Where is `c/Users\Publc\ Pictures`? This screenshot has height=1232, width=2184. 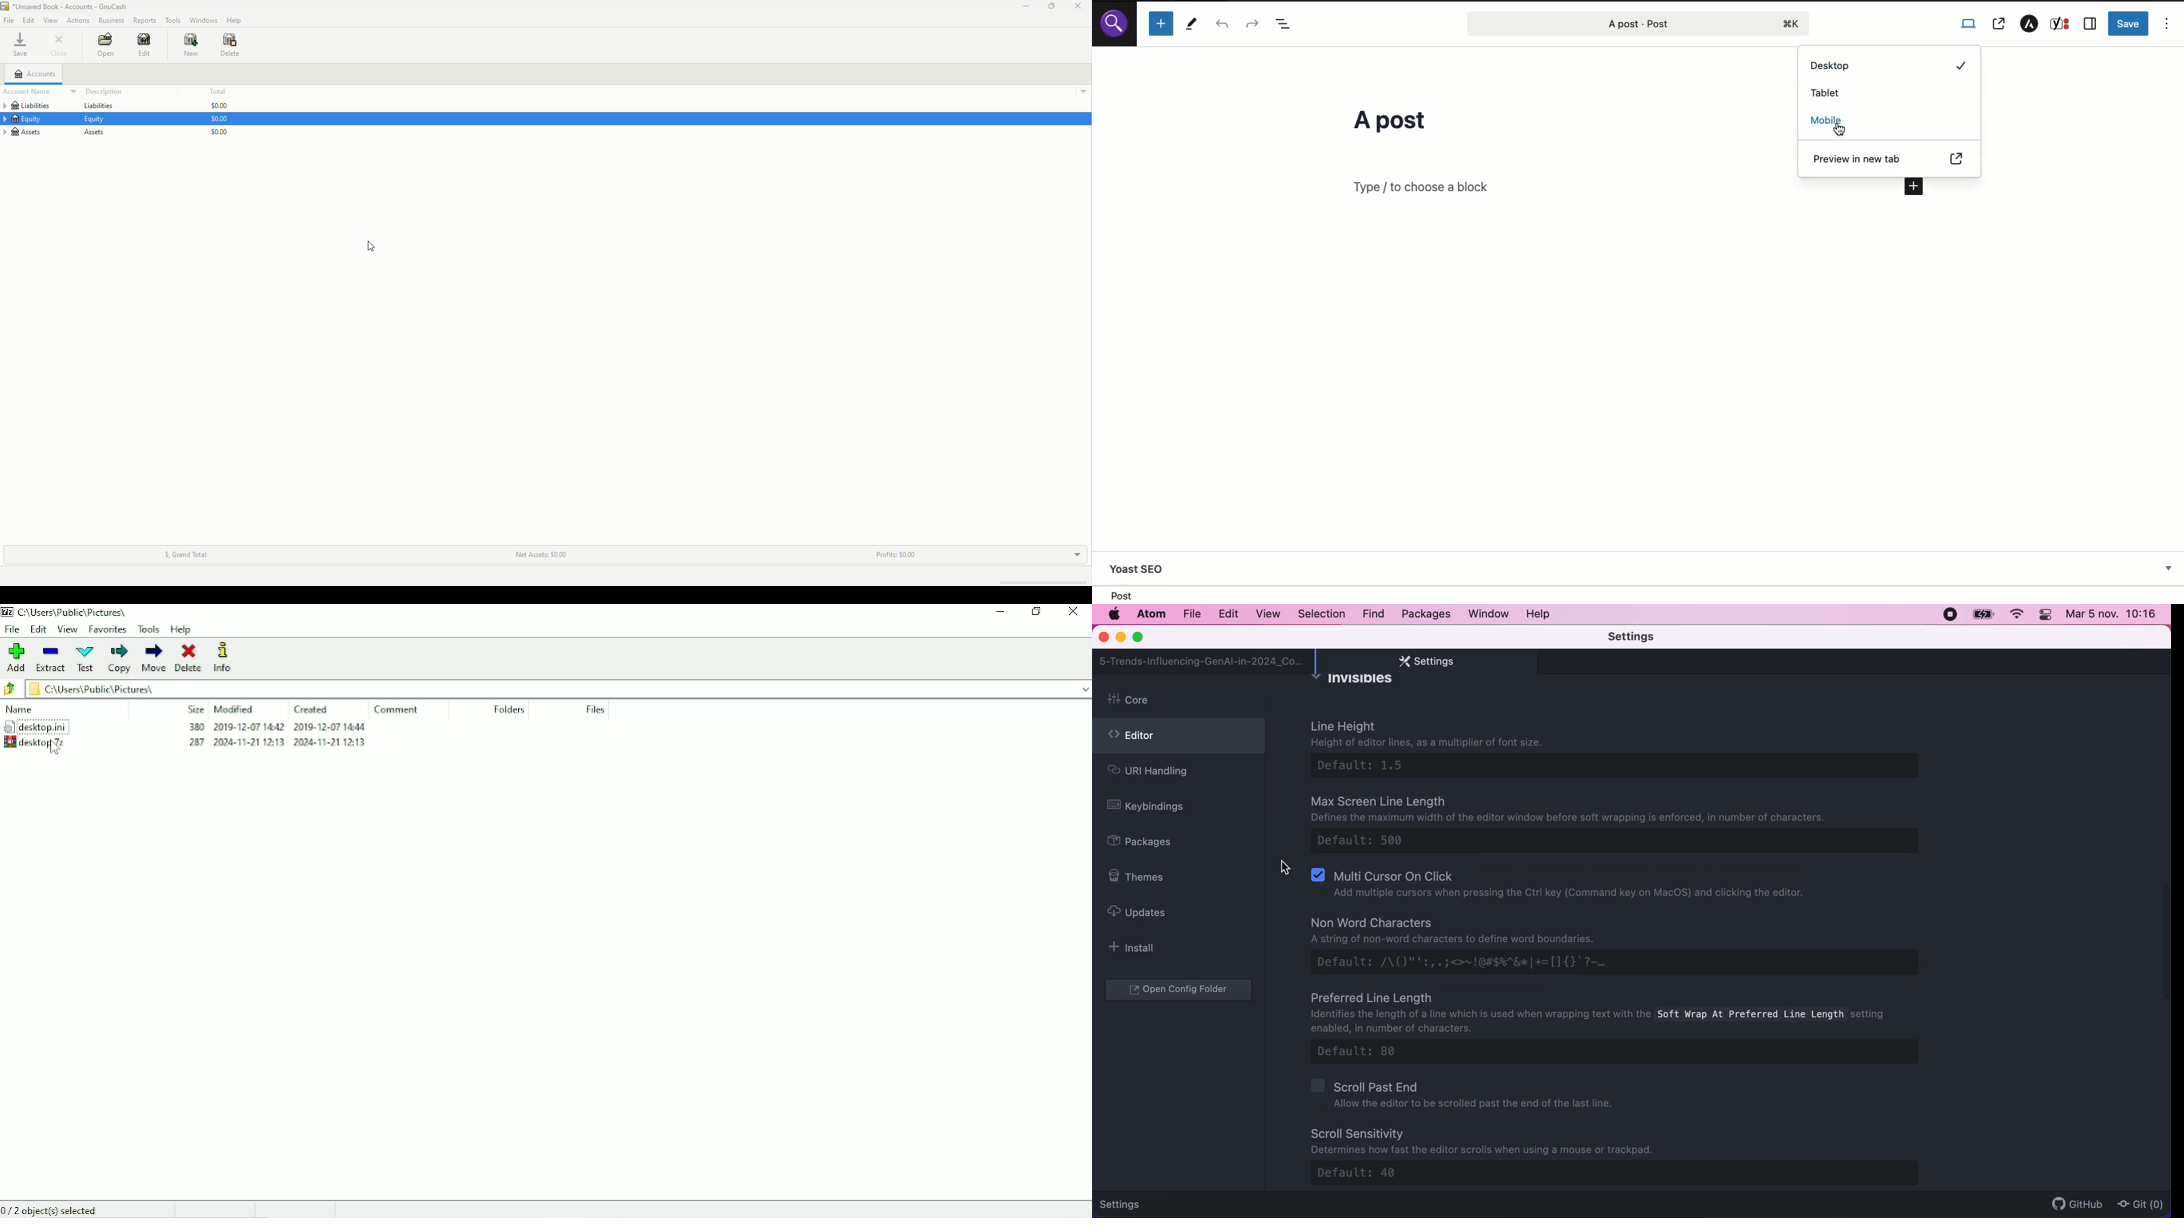 c/Users\Publc\ Pictures is located at coordinates (79, 612).